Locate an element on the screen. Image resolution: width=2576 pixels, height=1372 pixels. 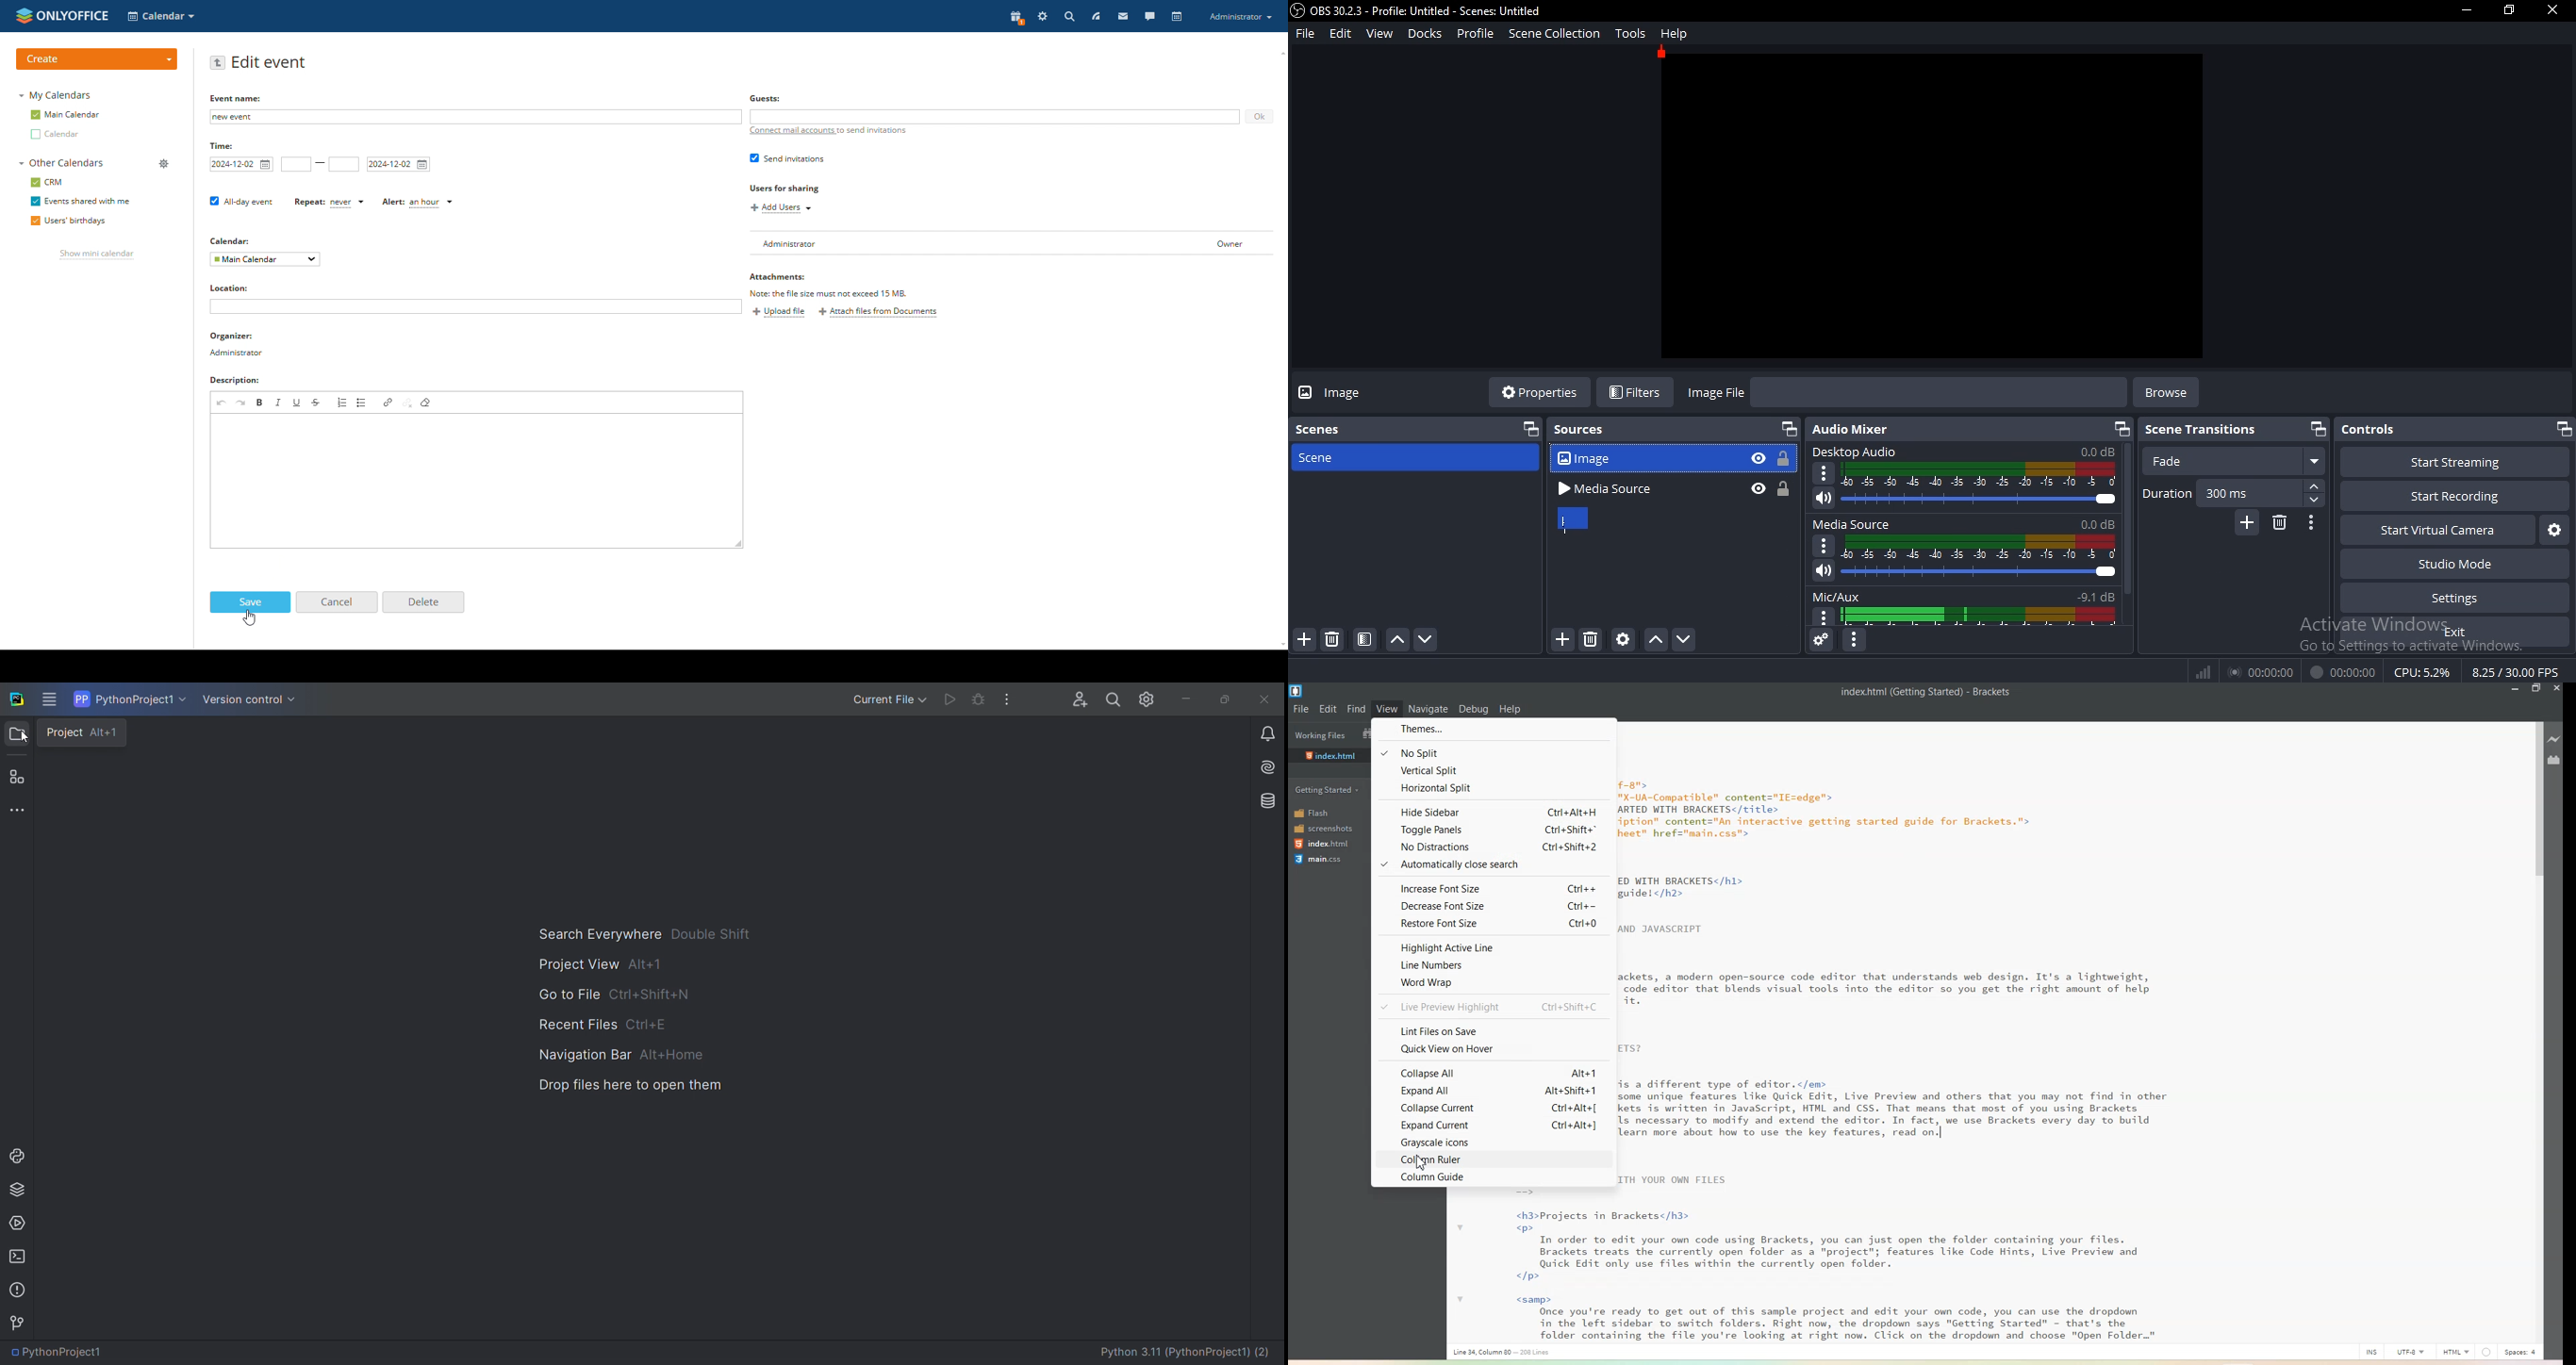
display is located at coordinates (1981, 617).